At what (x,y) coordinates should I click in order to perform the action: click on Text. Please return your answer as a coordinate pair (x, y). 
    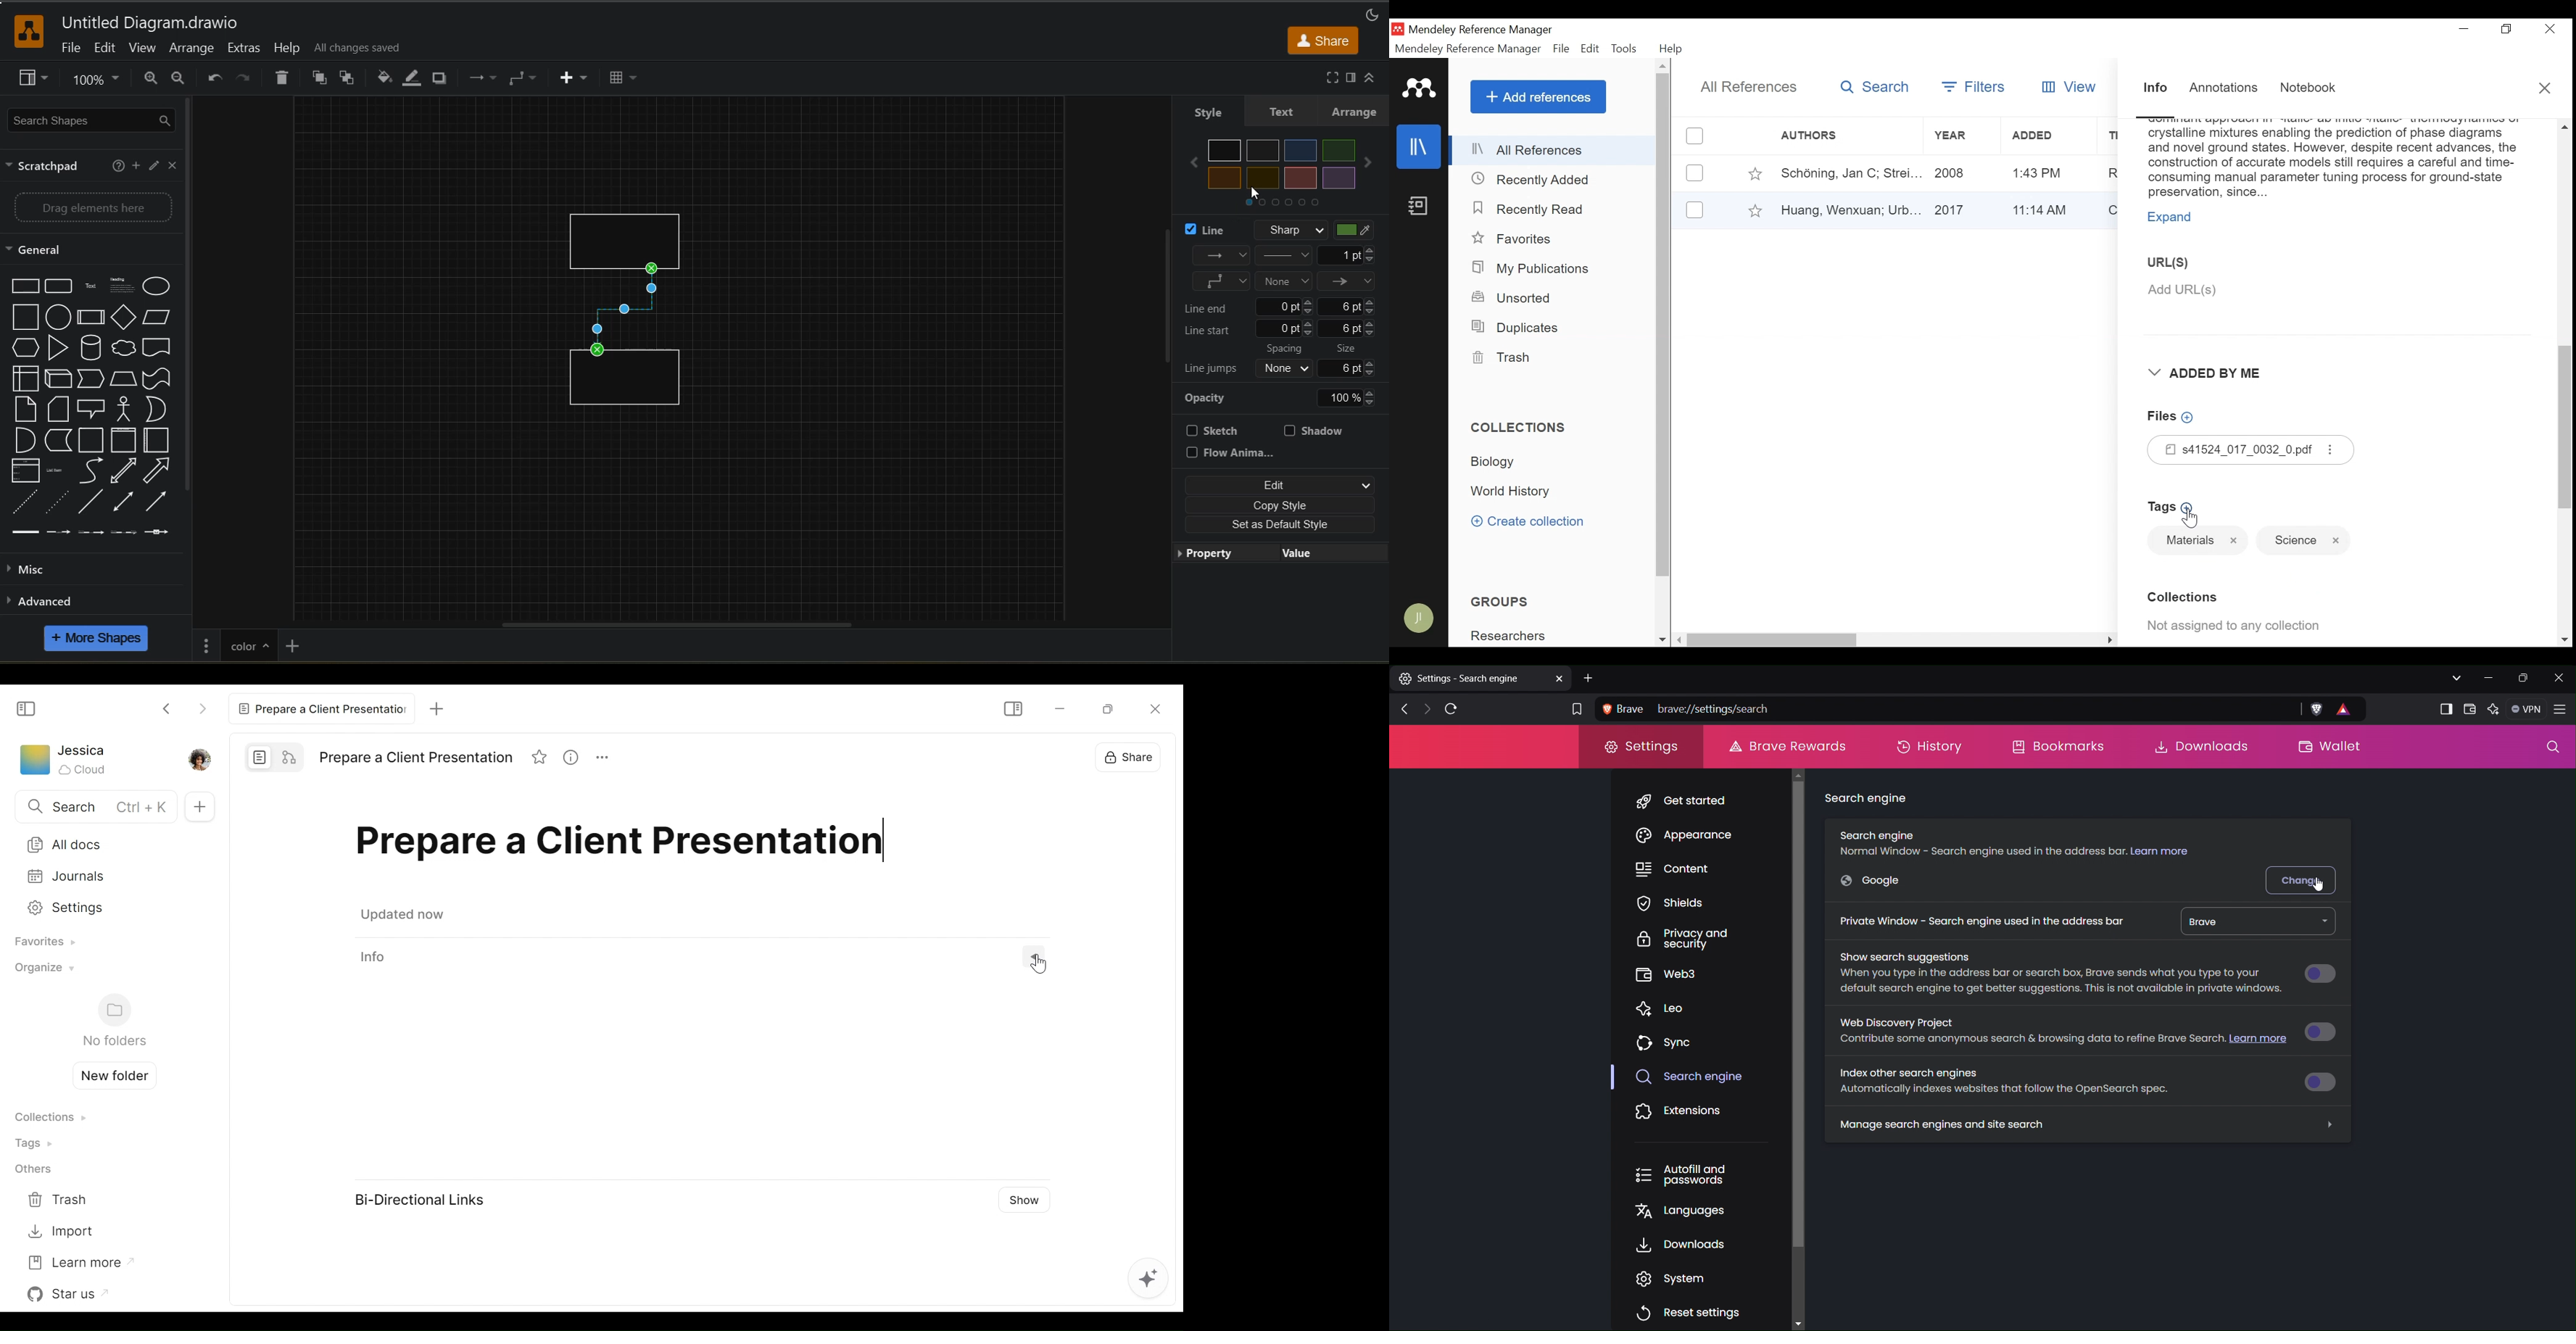
    Looking at the image, I should click on (93, 286).